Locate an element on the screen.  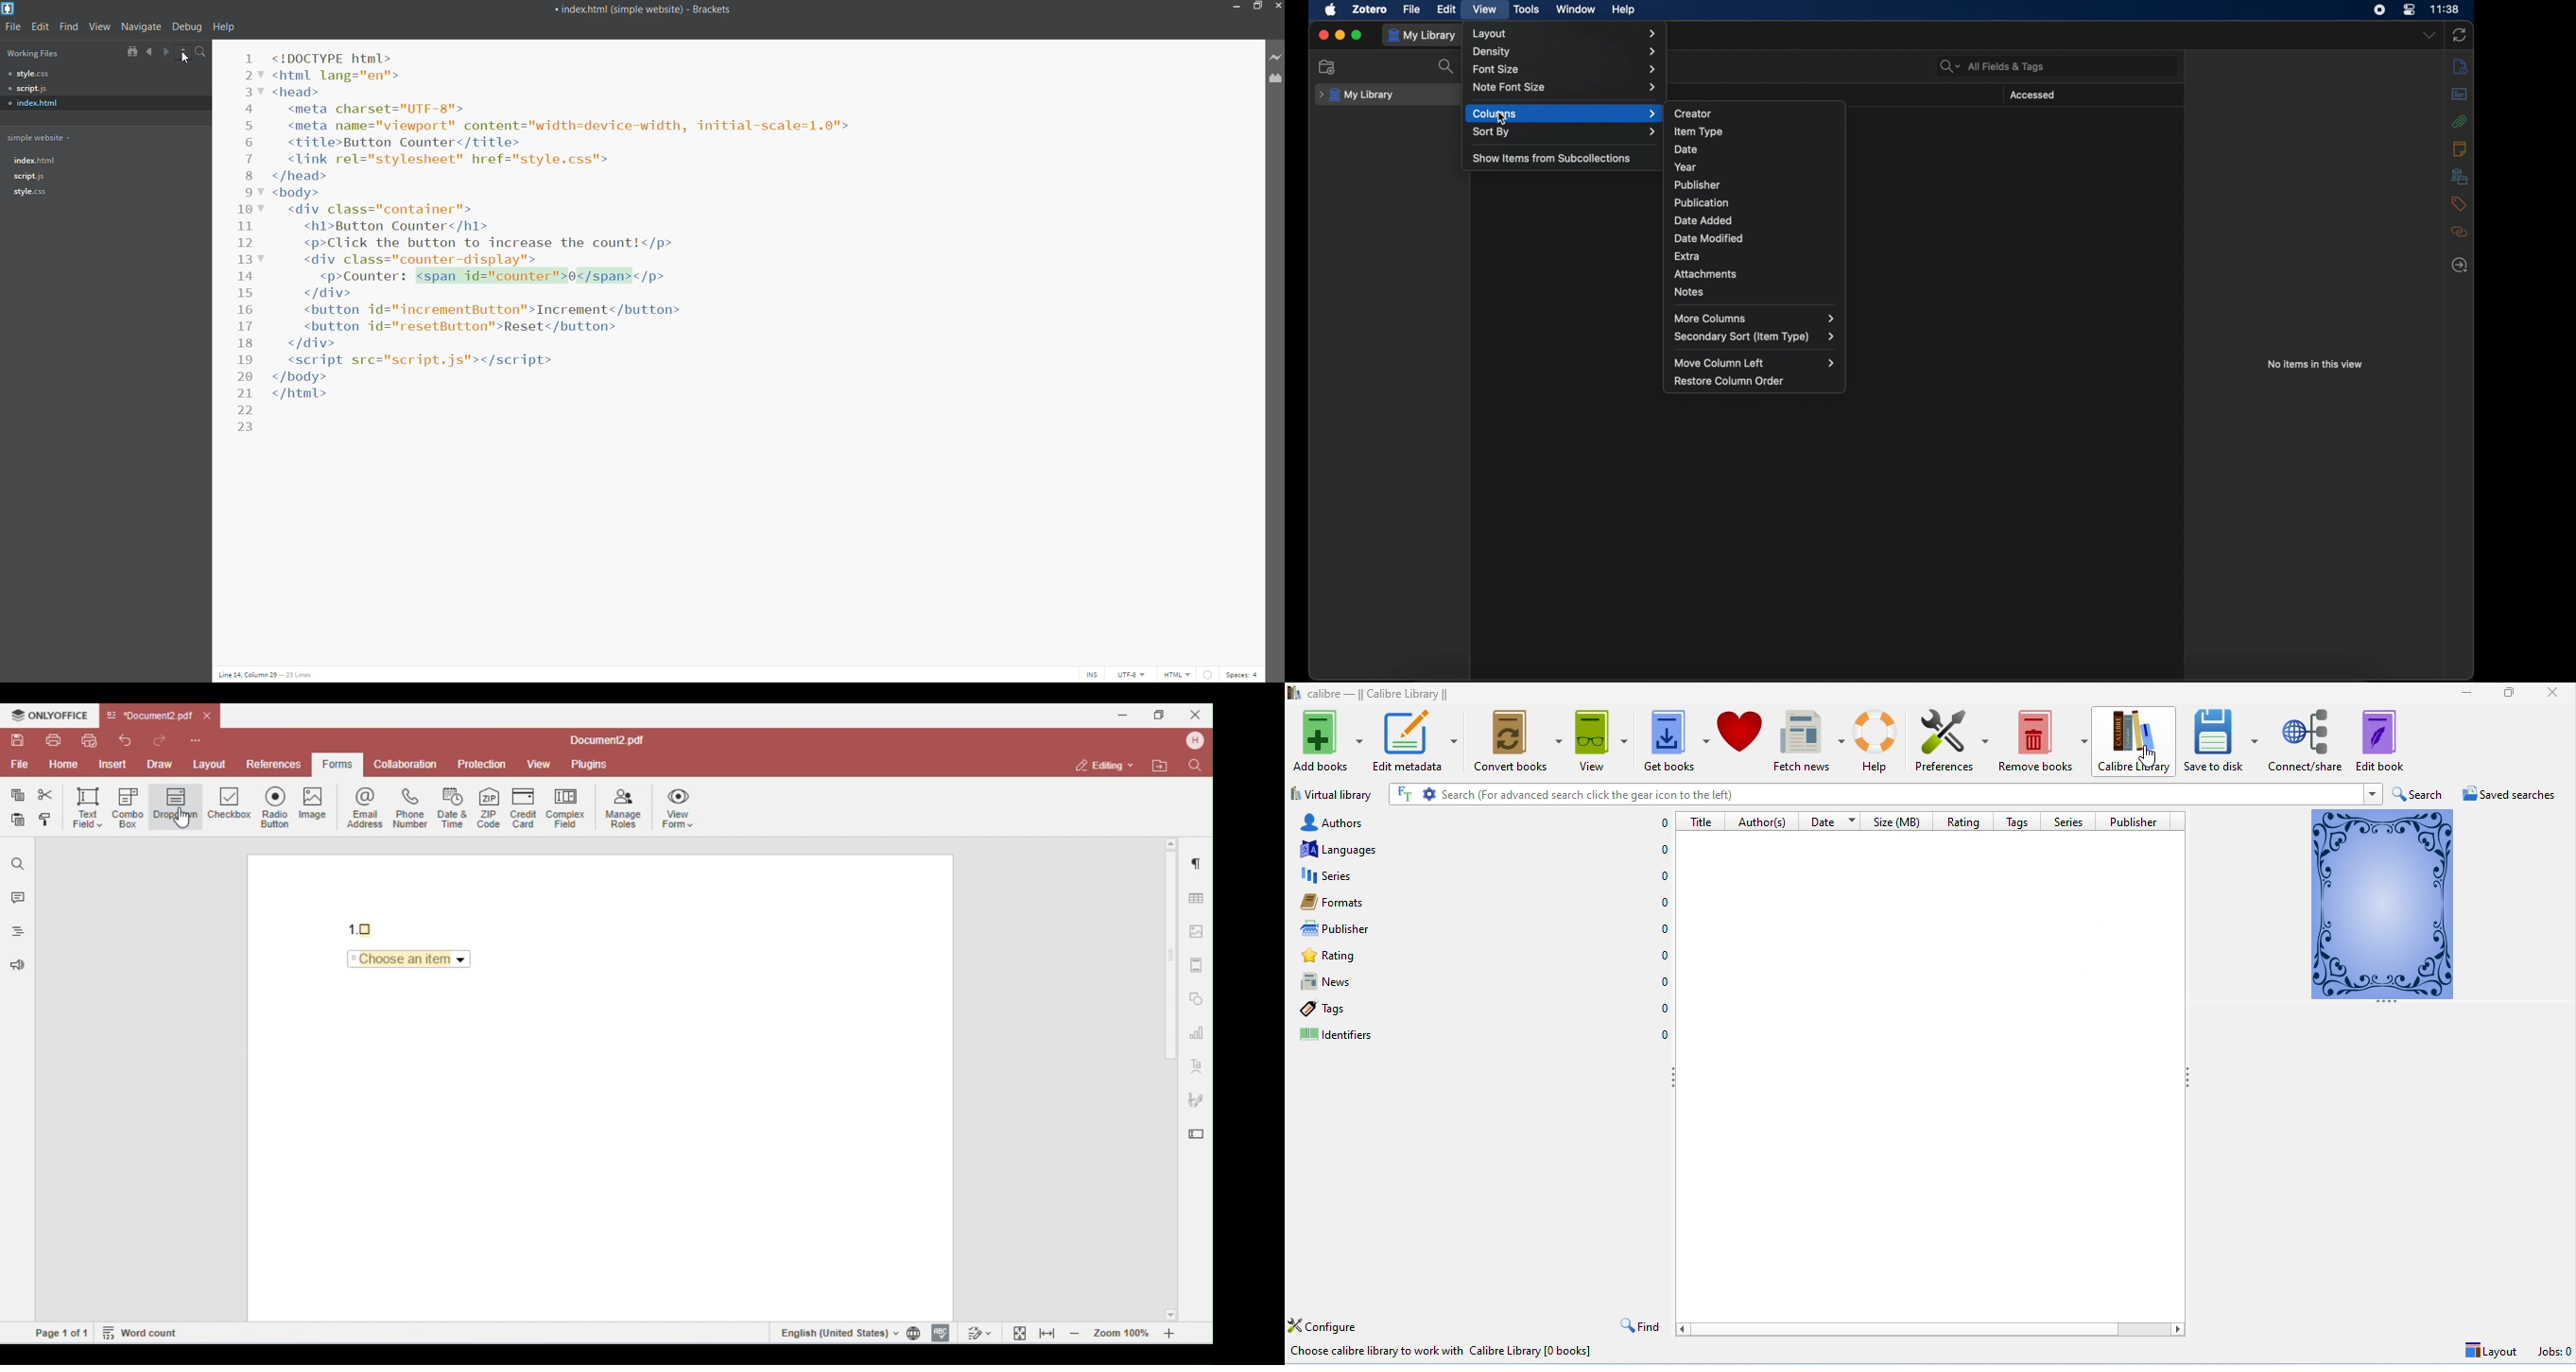
abstract is located at coordinates (2460, 94).